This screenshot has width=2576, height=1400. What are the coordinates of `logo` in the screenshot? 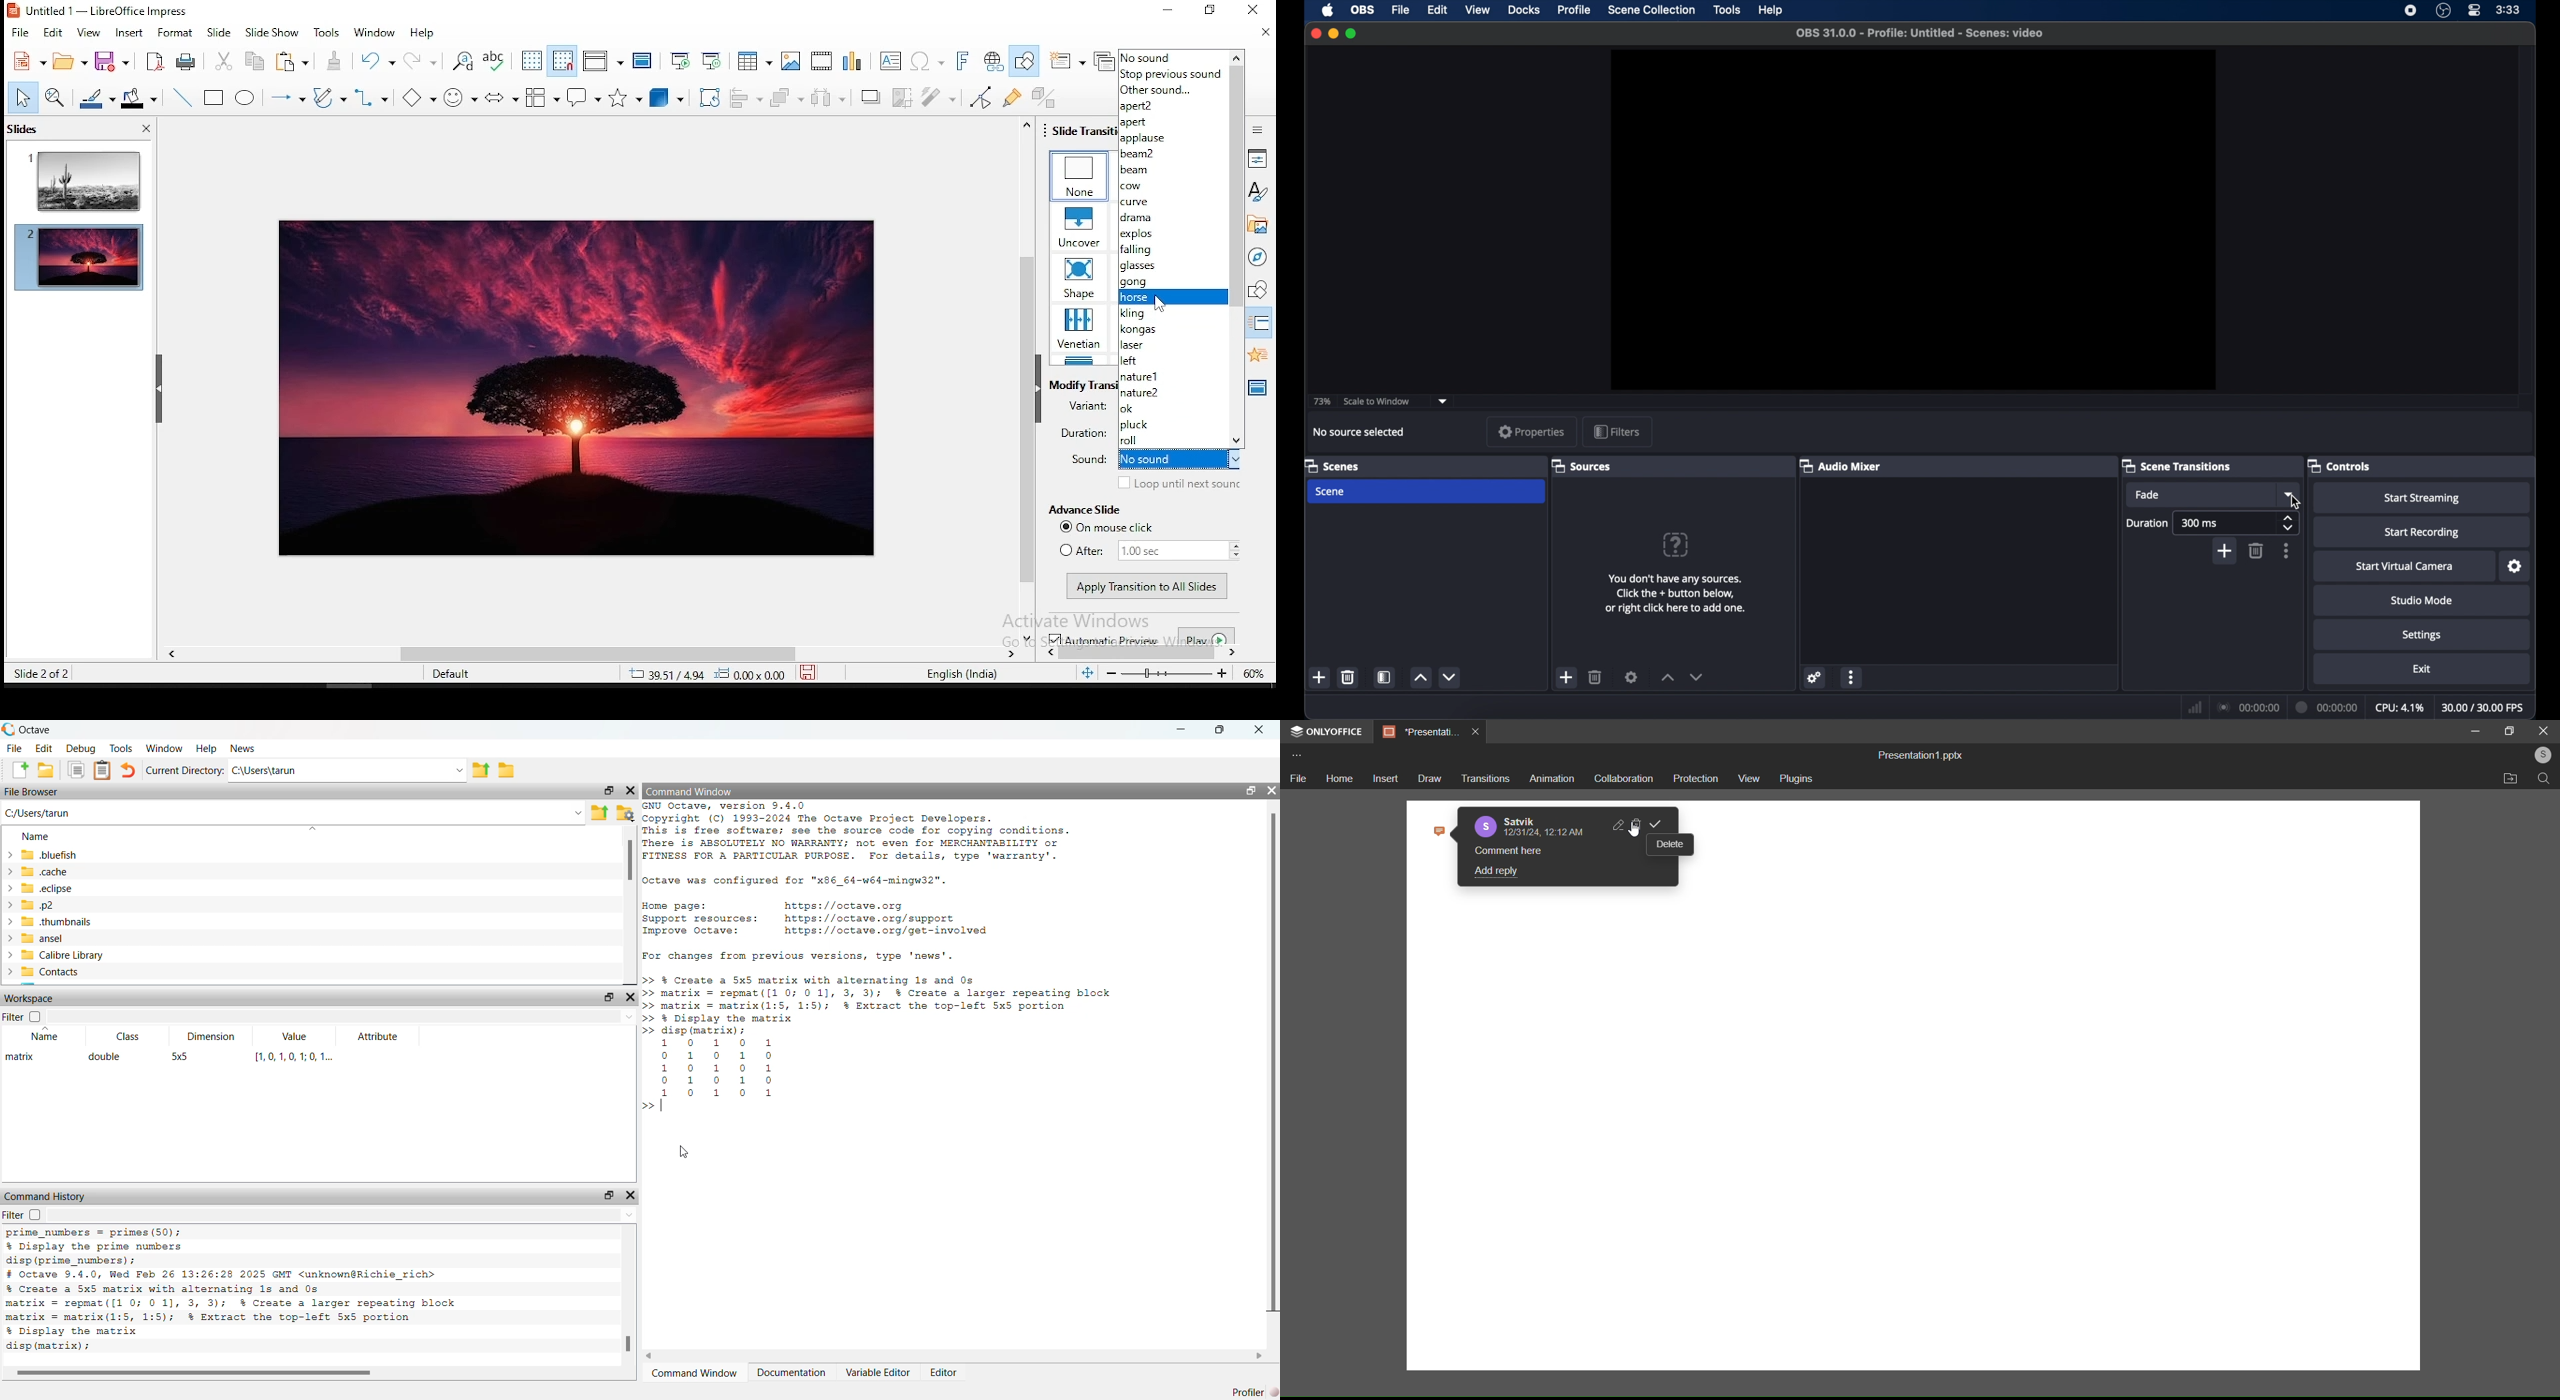 It's located at (10, 728).